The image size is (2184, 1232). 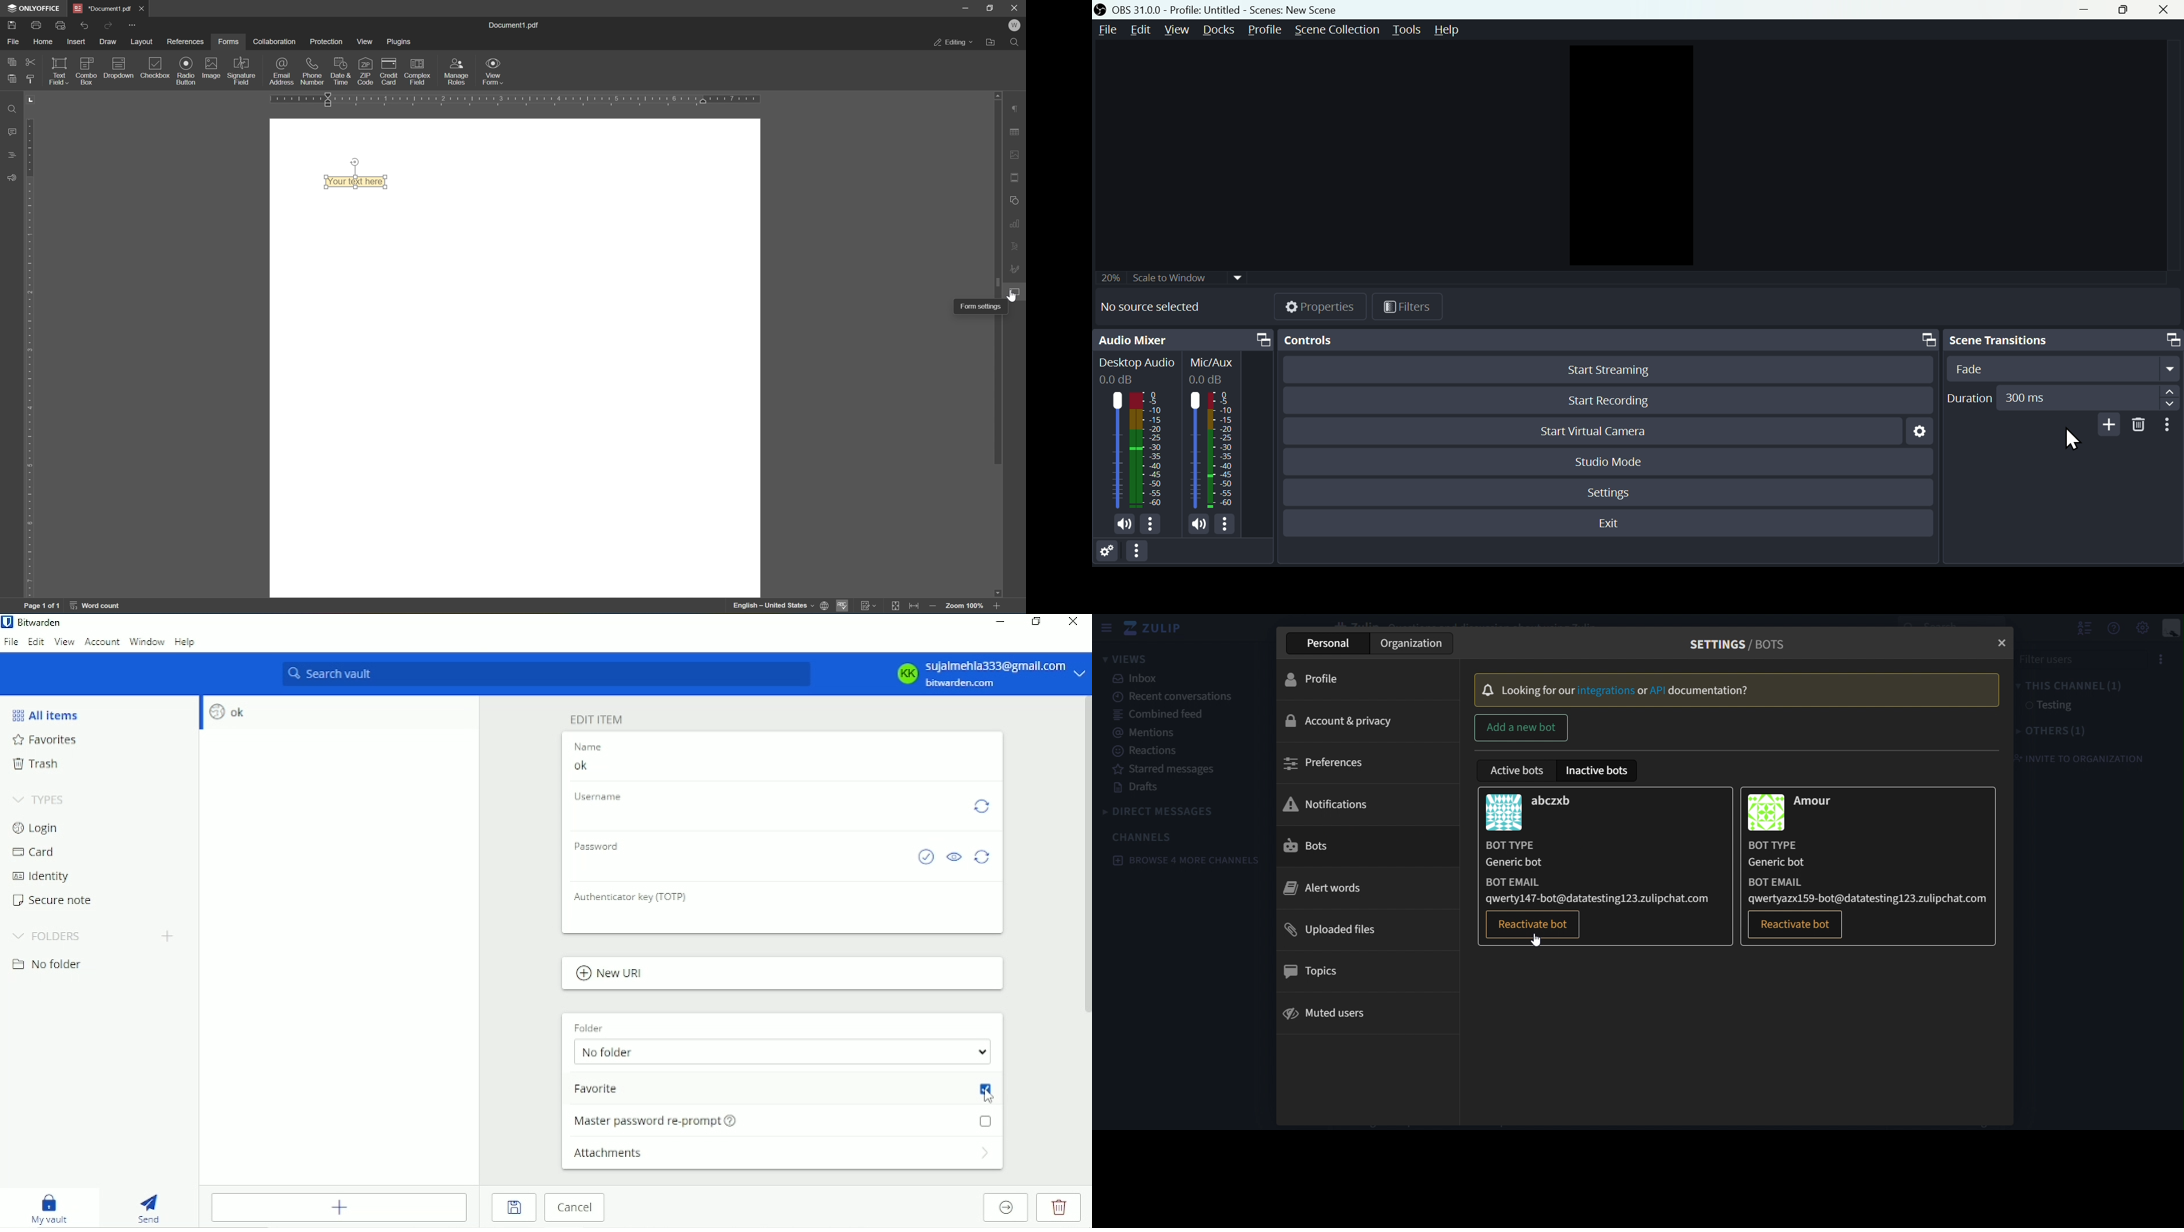 I want to click on Exit, so click(x=1613, y=526).